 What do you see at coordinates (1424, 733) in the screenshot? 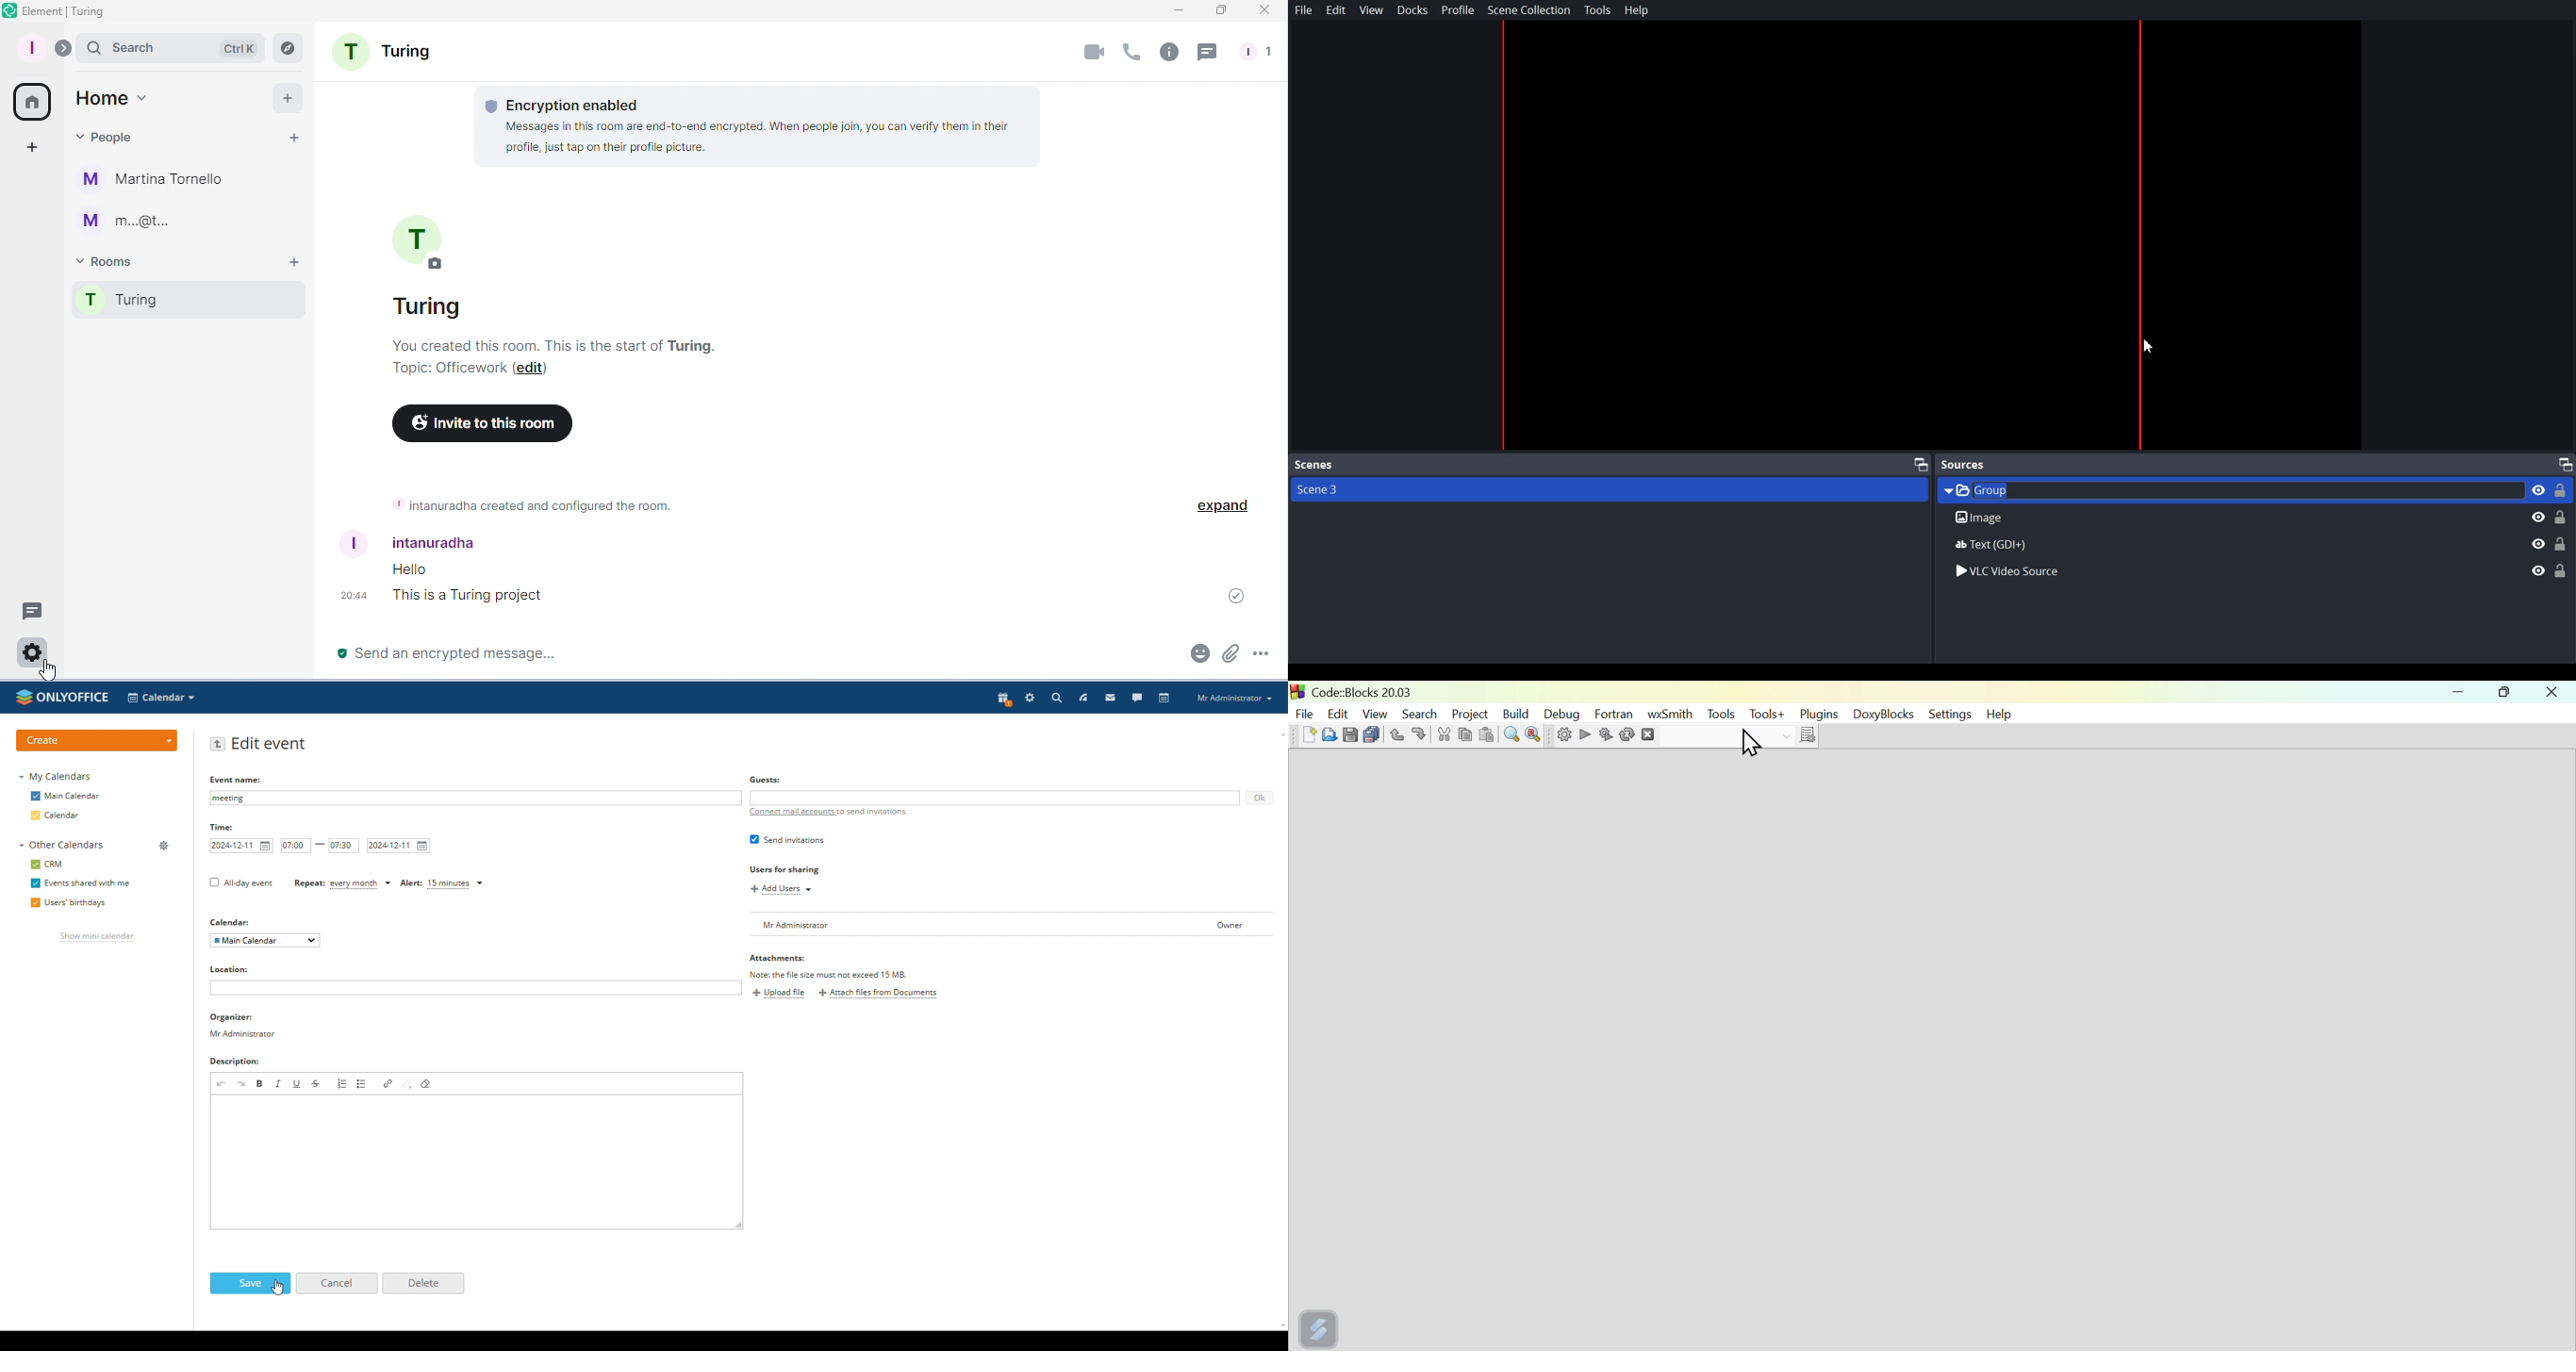
I see `Redo` at bounding box center [1424, 733].